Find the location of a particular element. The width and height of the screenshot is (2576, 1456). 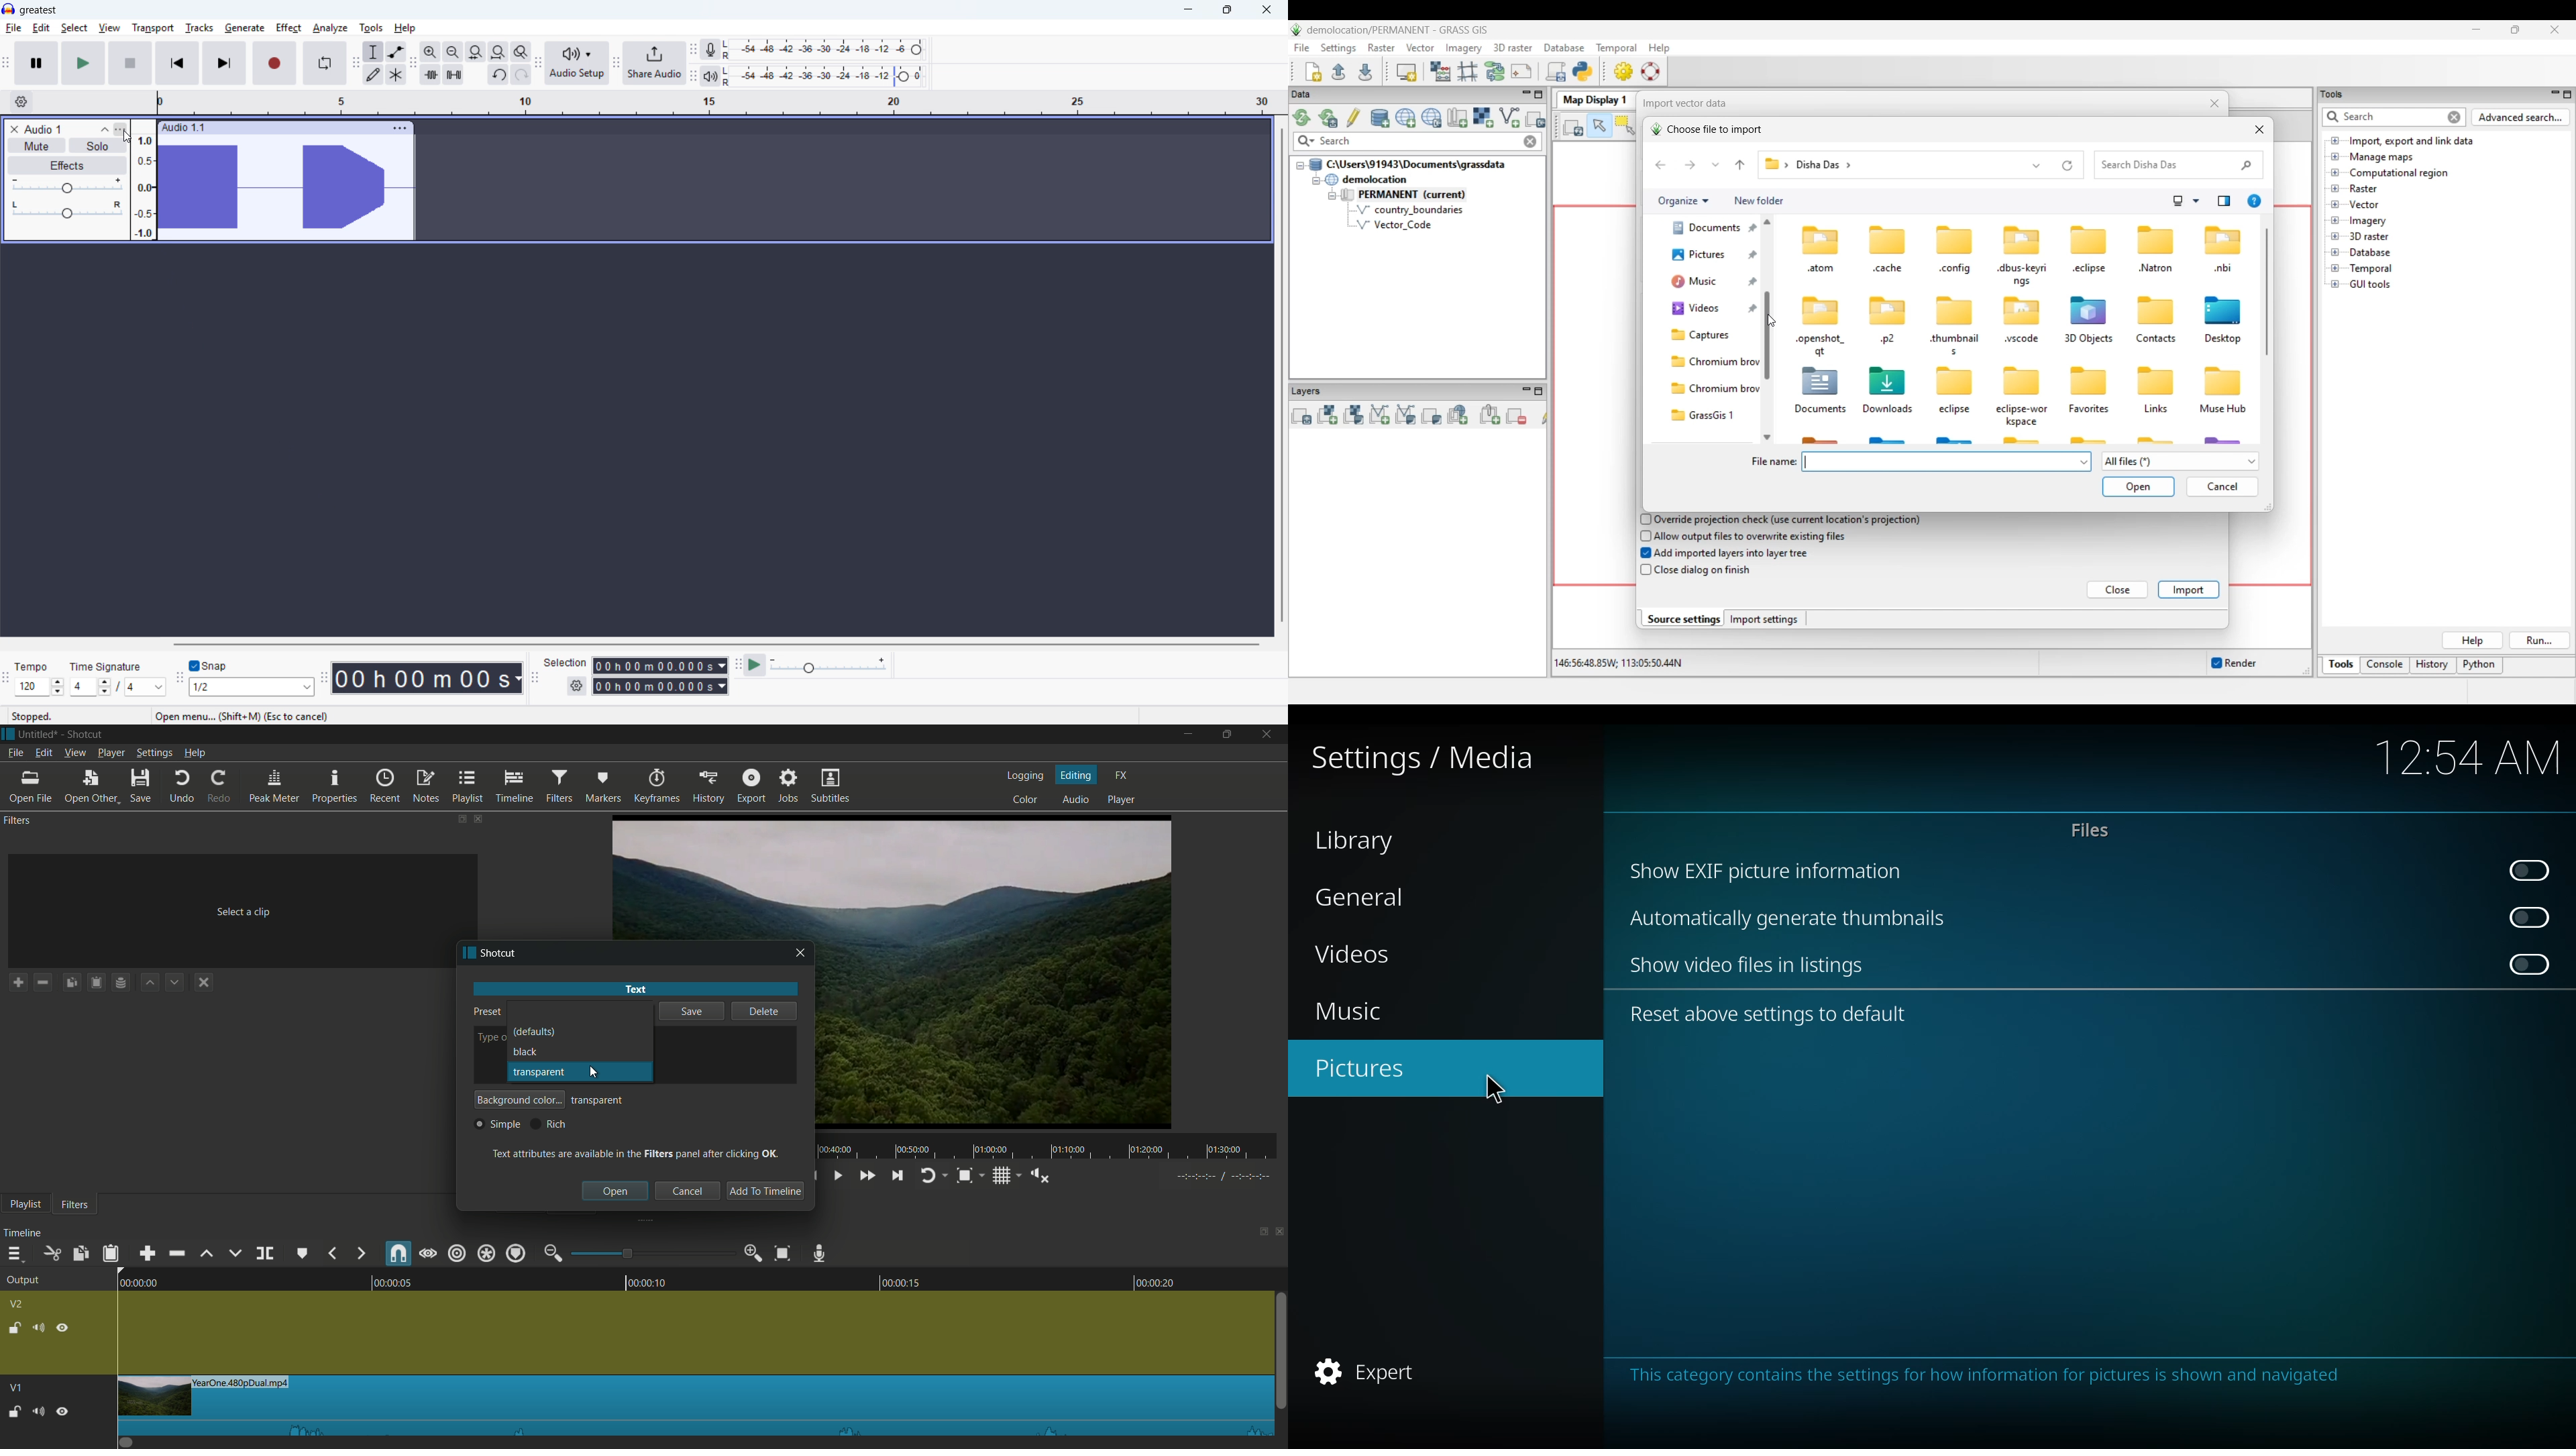

ripple delete is located at coordinates (174, 1254).